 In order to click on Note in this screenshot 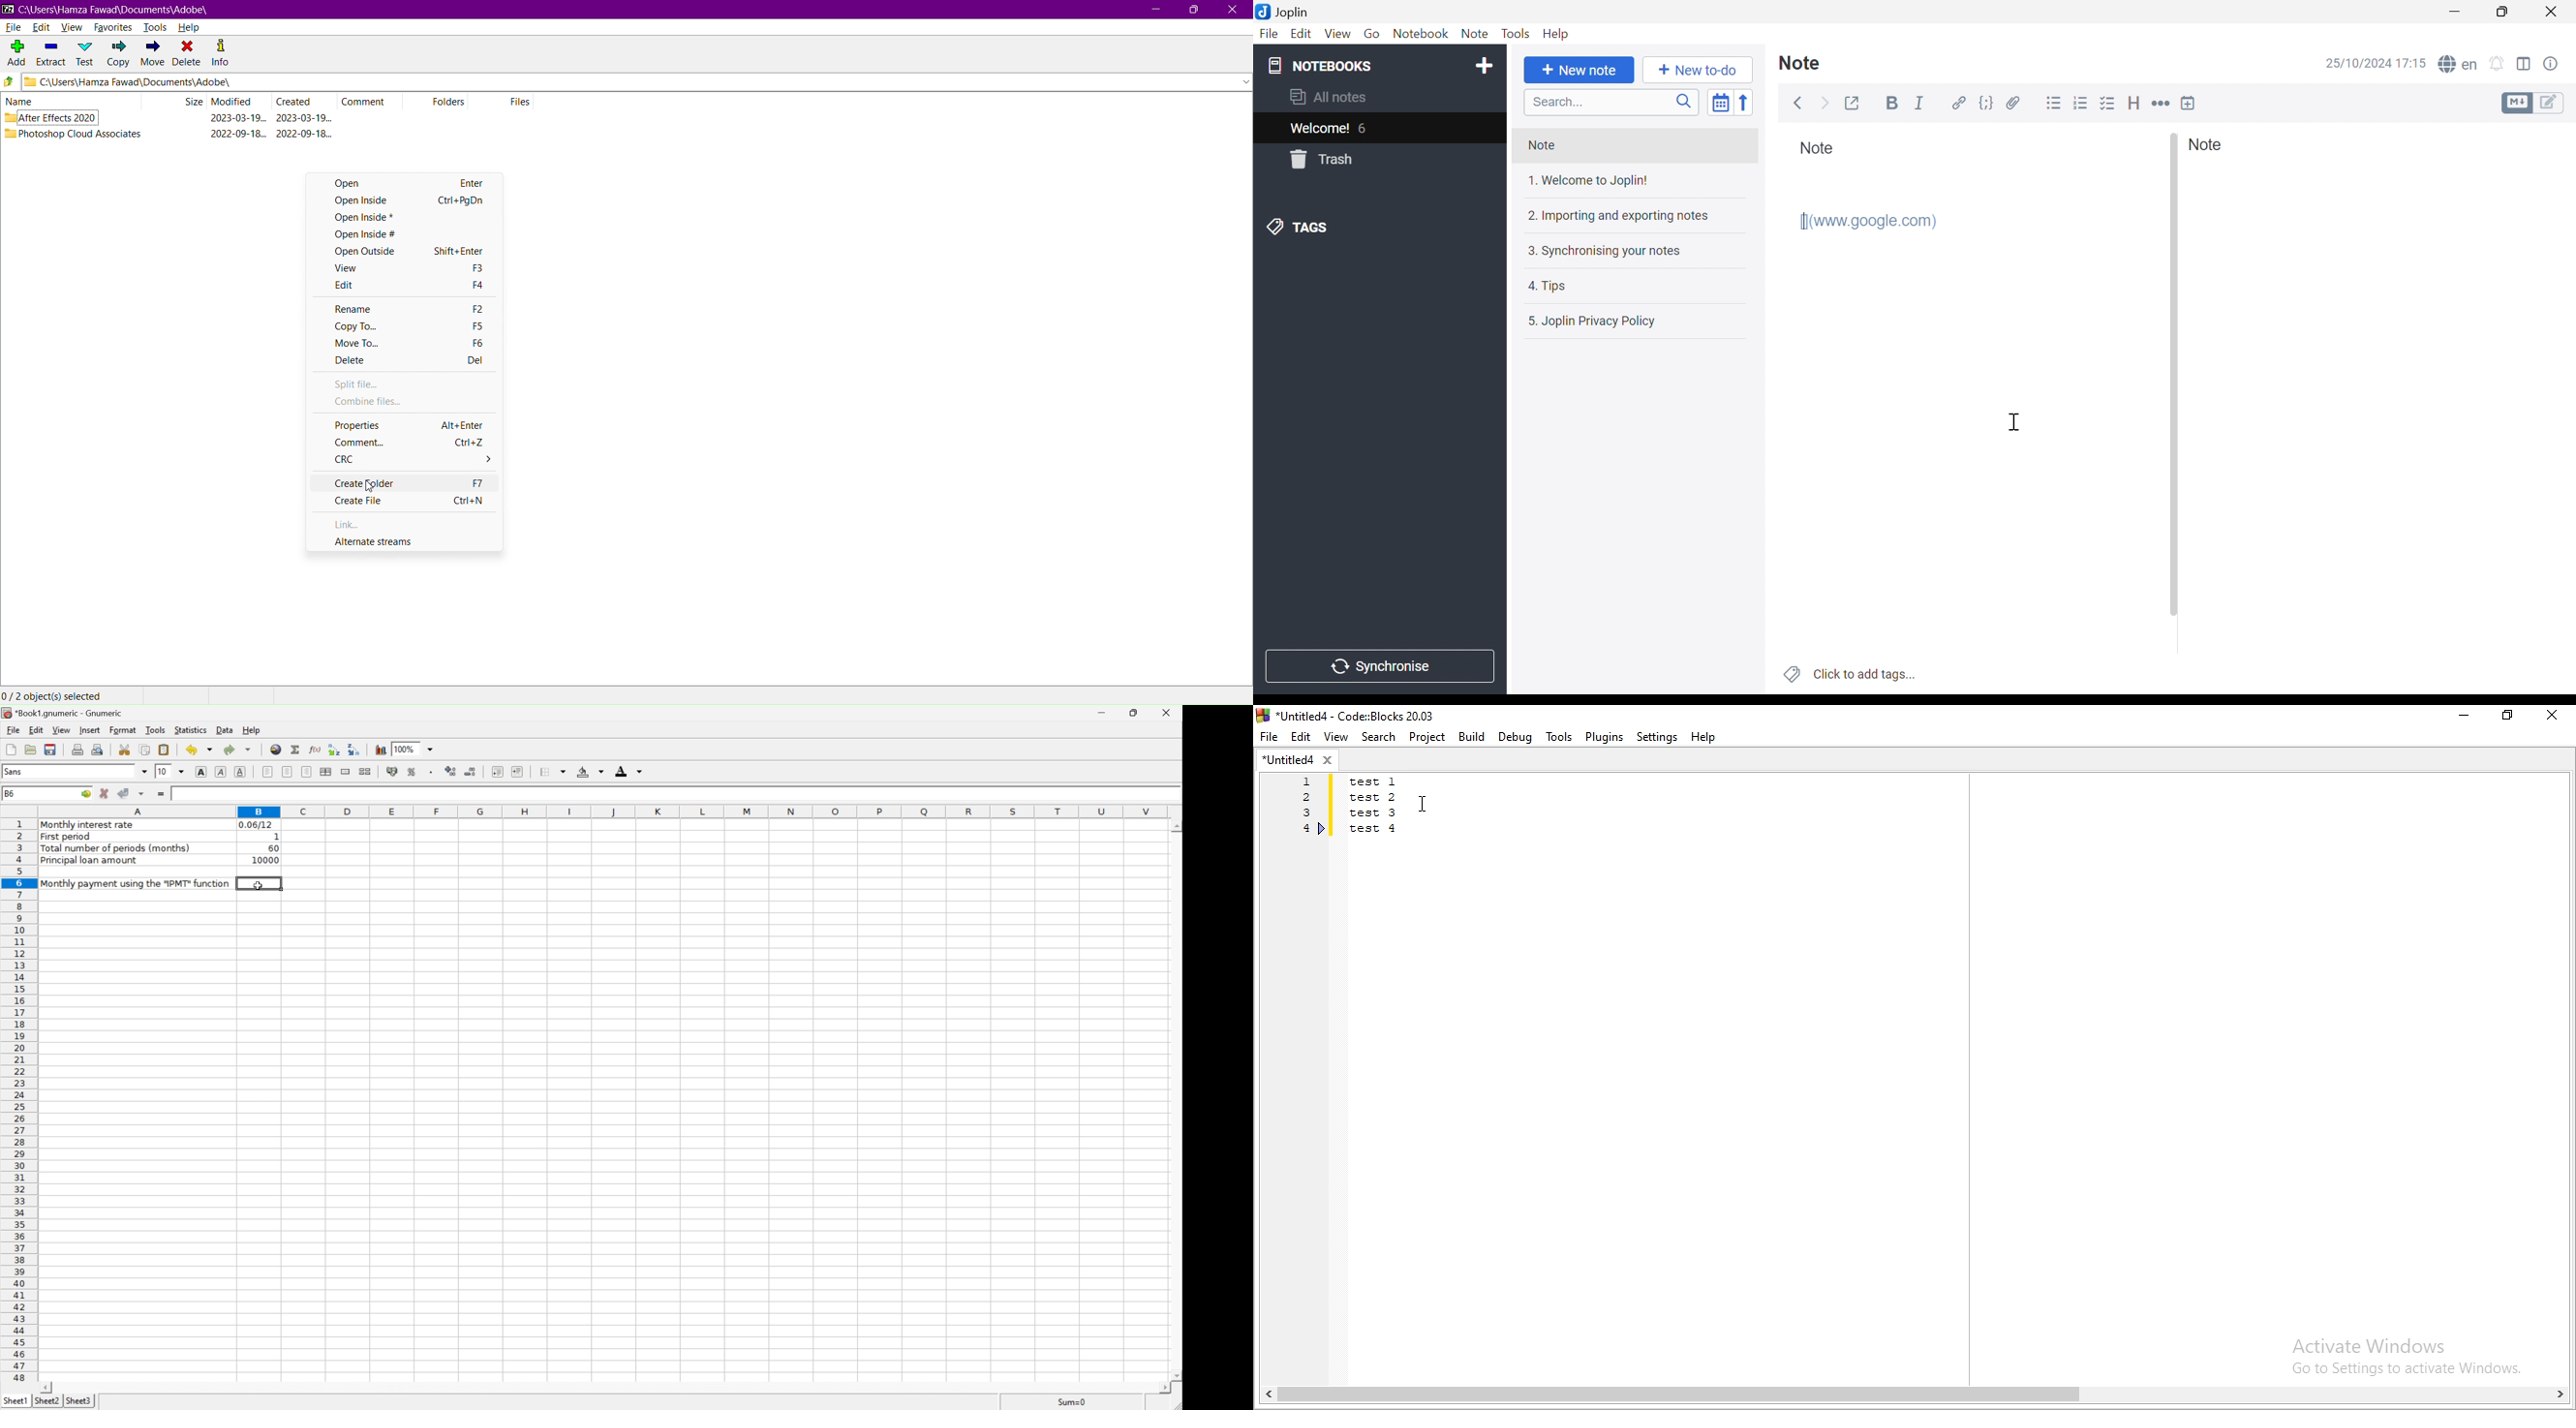, I will do `click(1476, 34)`.